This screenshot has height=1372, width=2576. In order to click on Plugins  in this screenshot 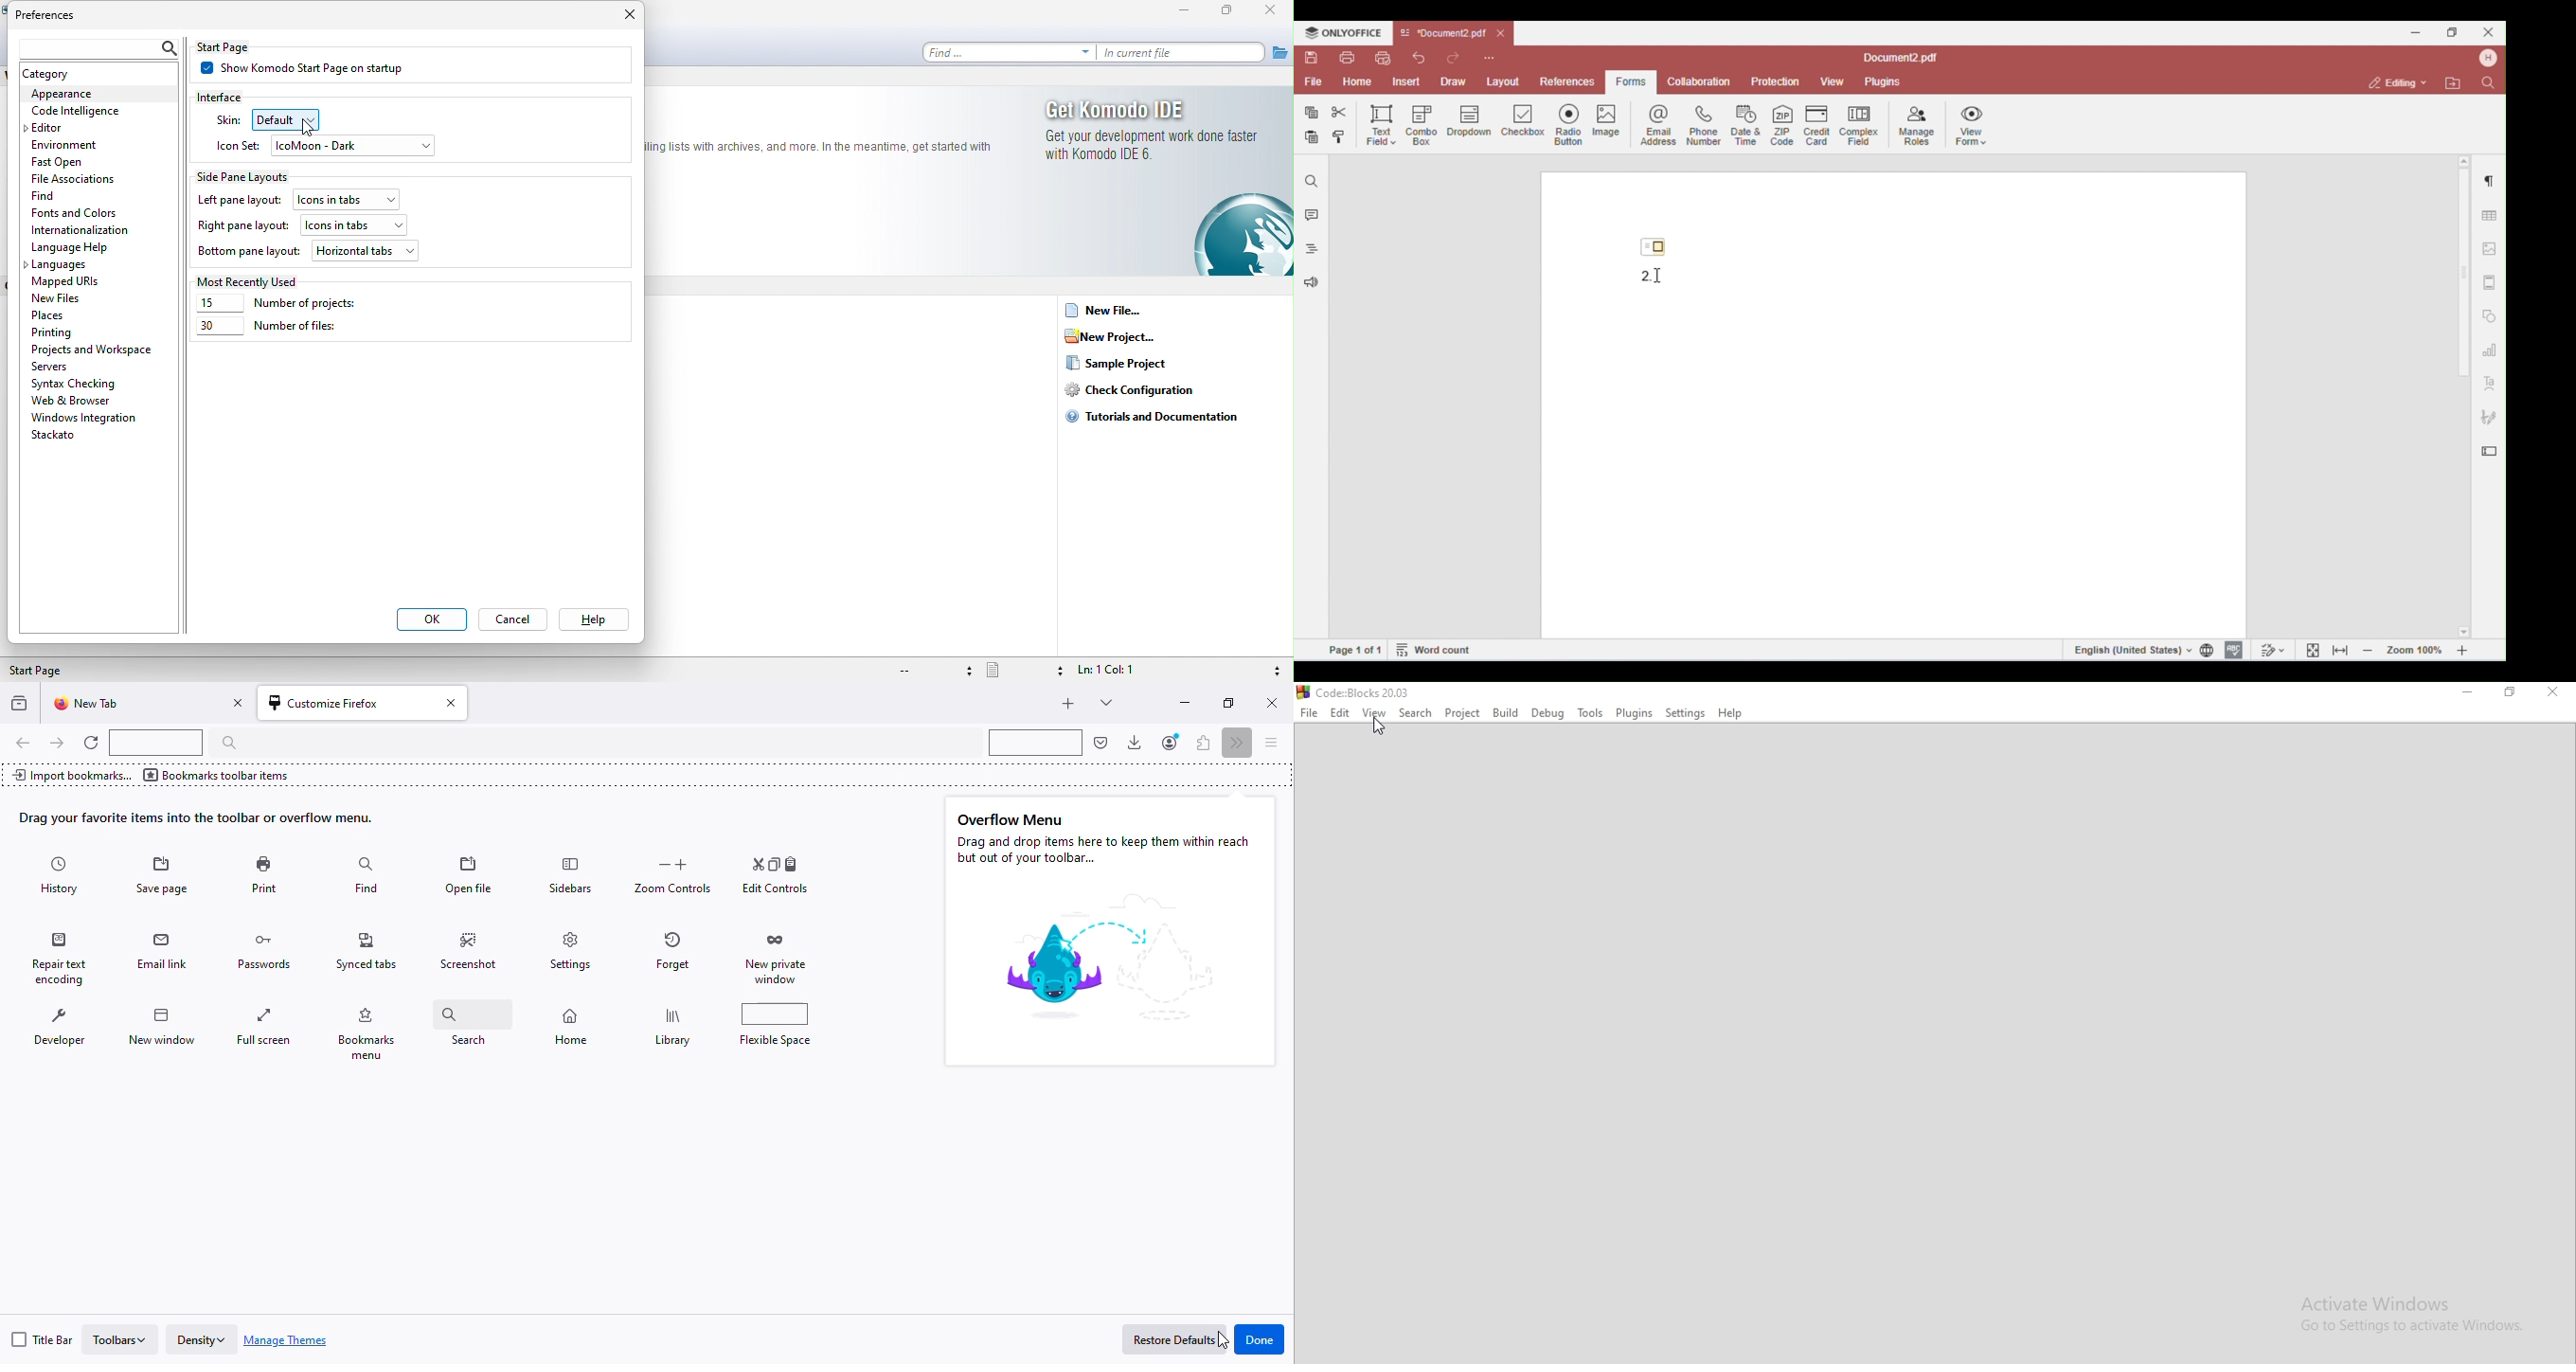, I will do `click(1636, 711)`.